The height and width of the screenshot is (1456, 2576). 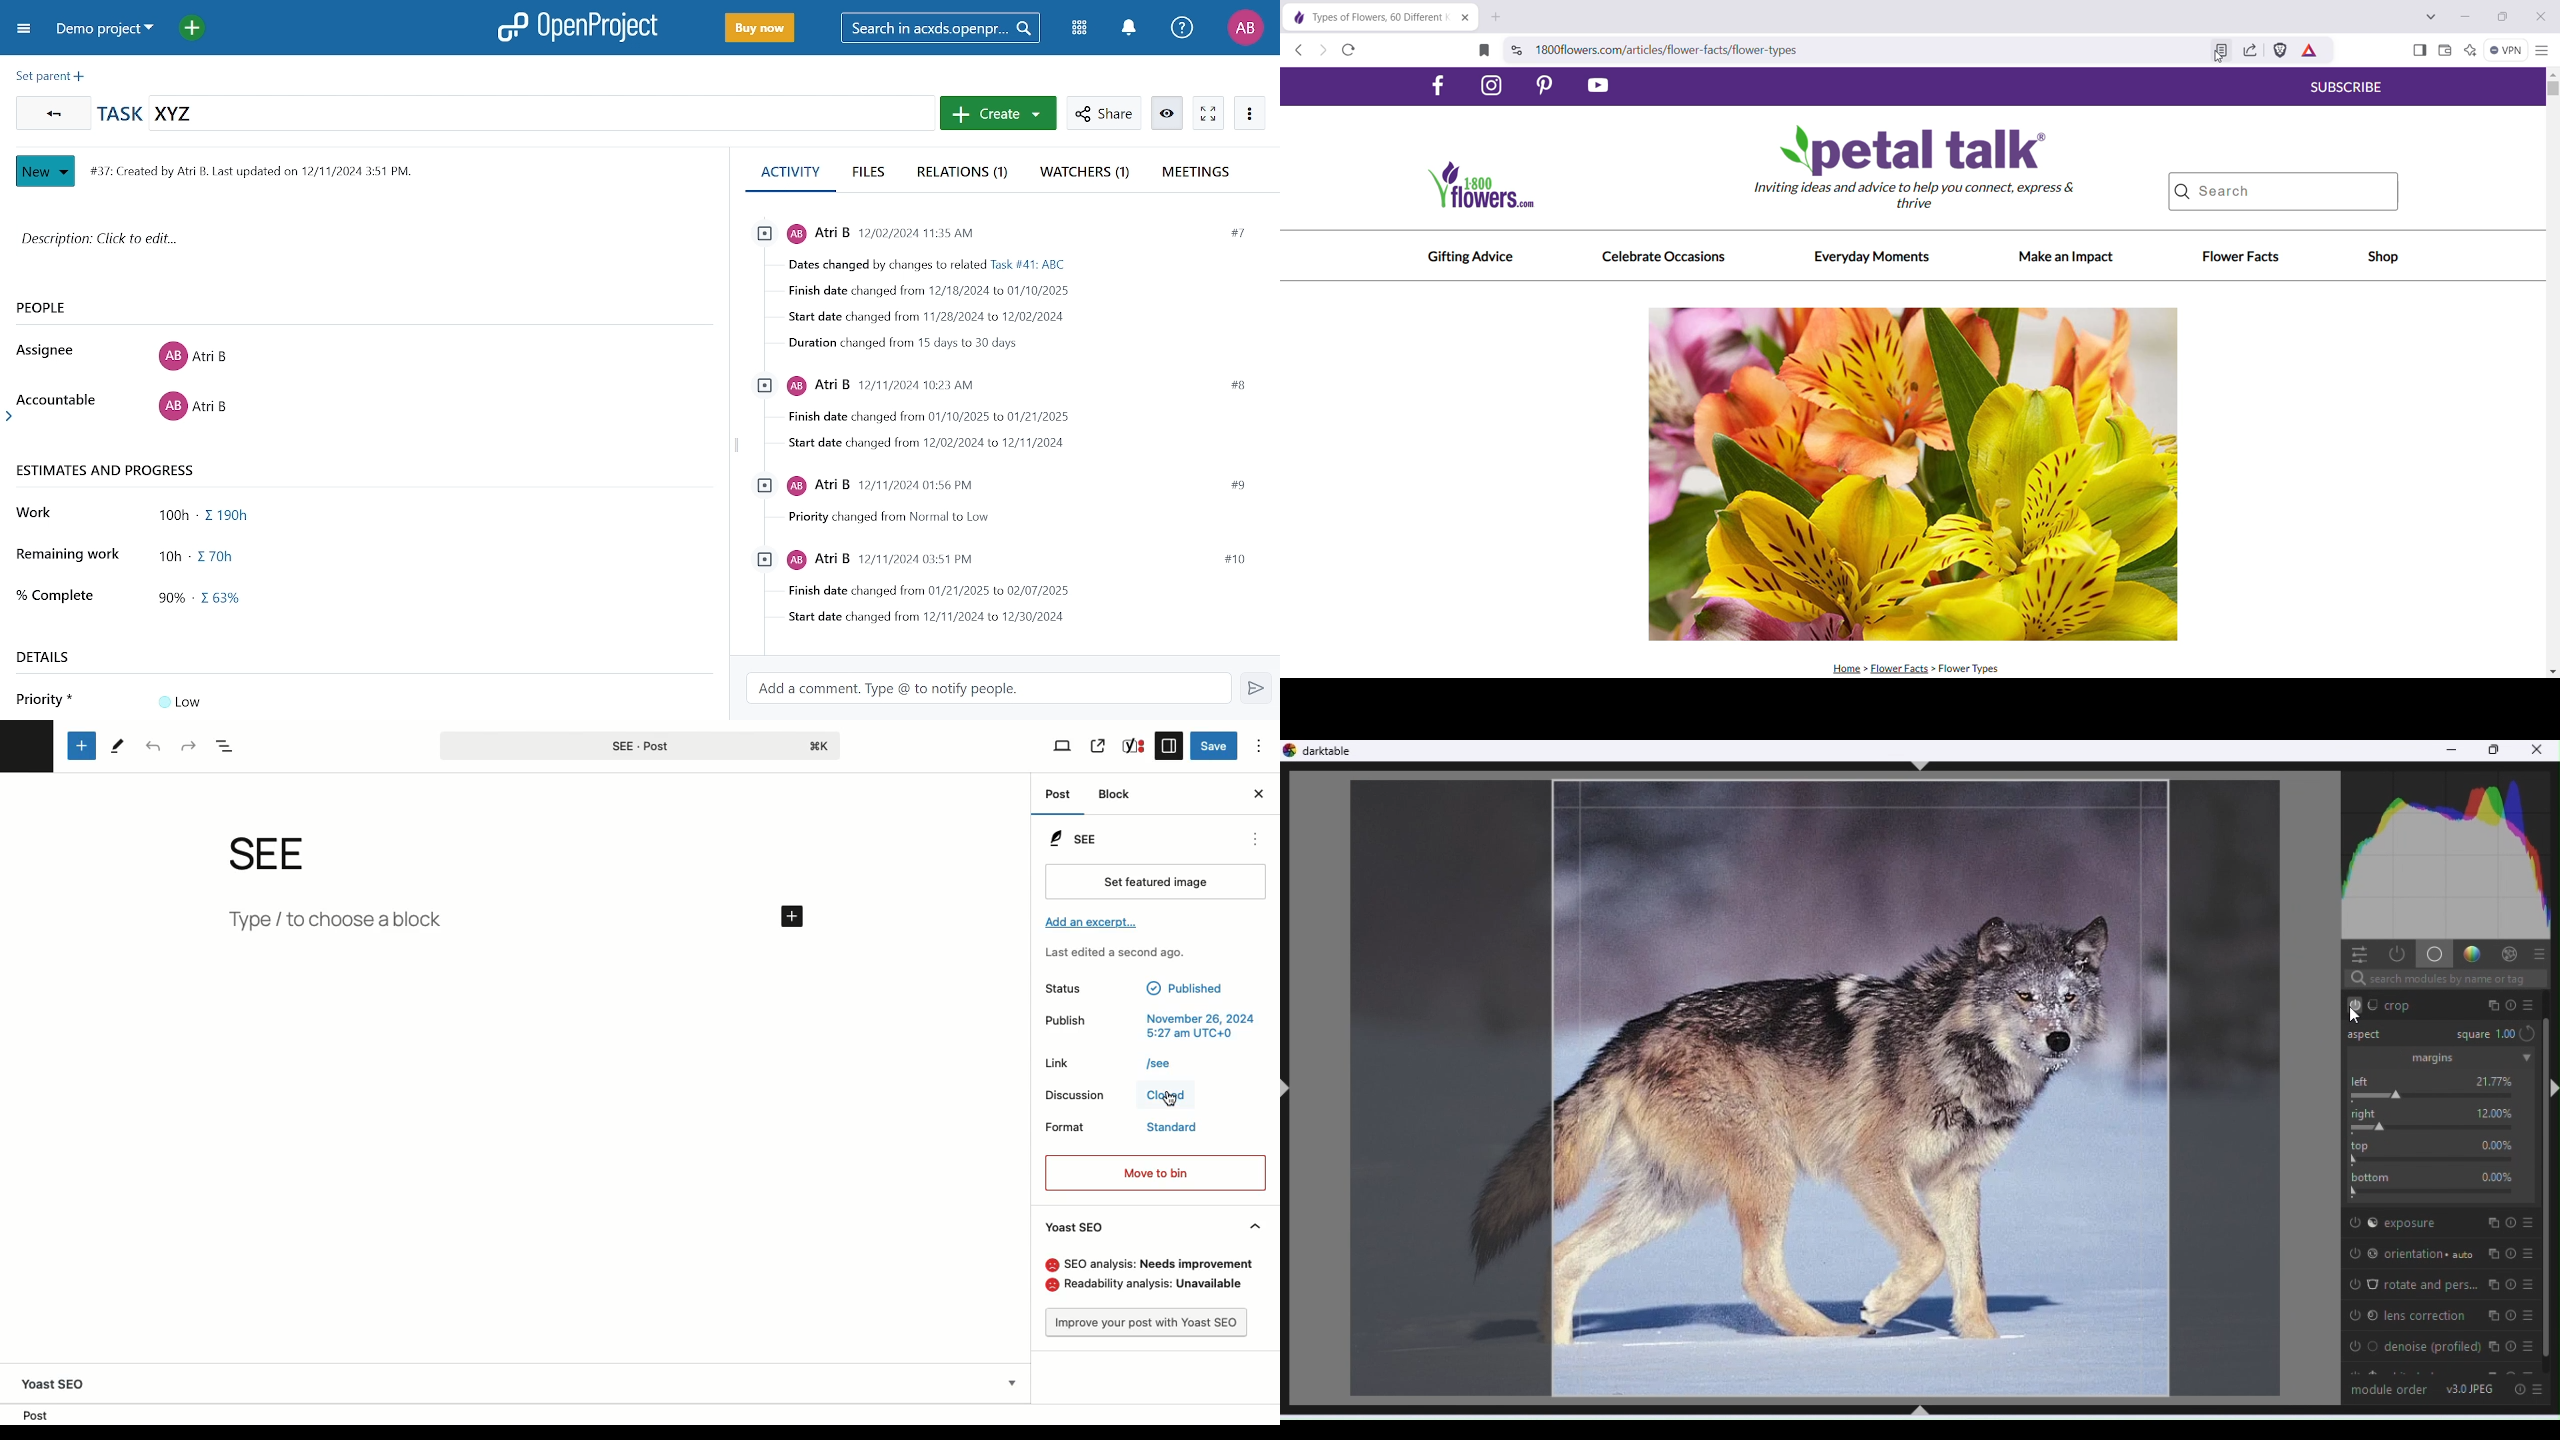 What do you see at coordinates (2483, 1035) in the screenshot?
I see `` at bounding box center [2483, 1035].